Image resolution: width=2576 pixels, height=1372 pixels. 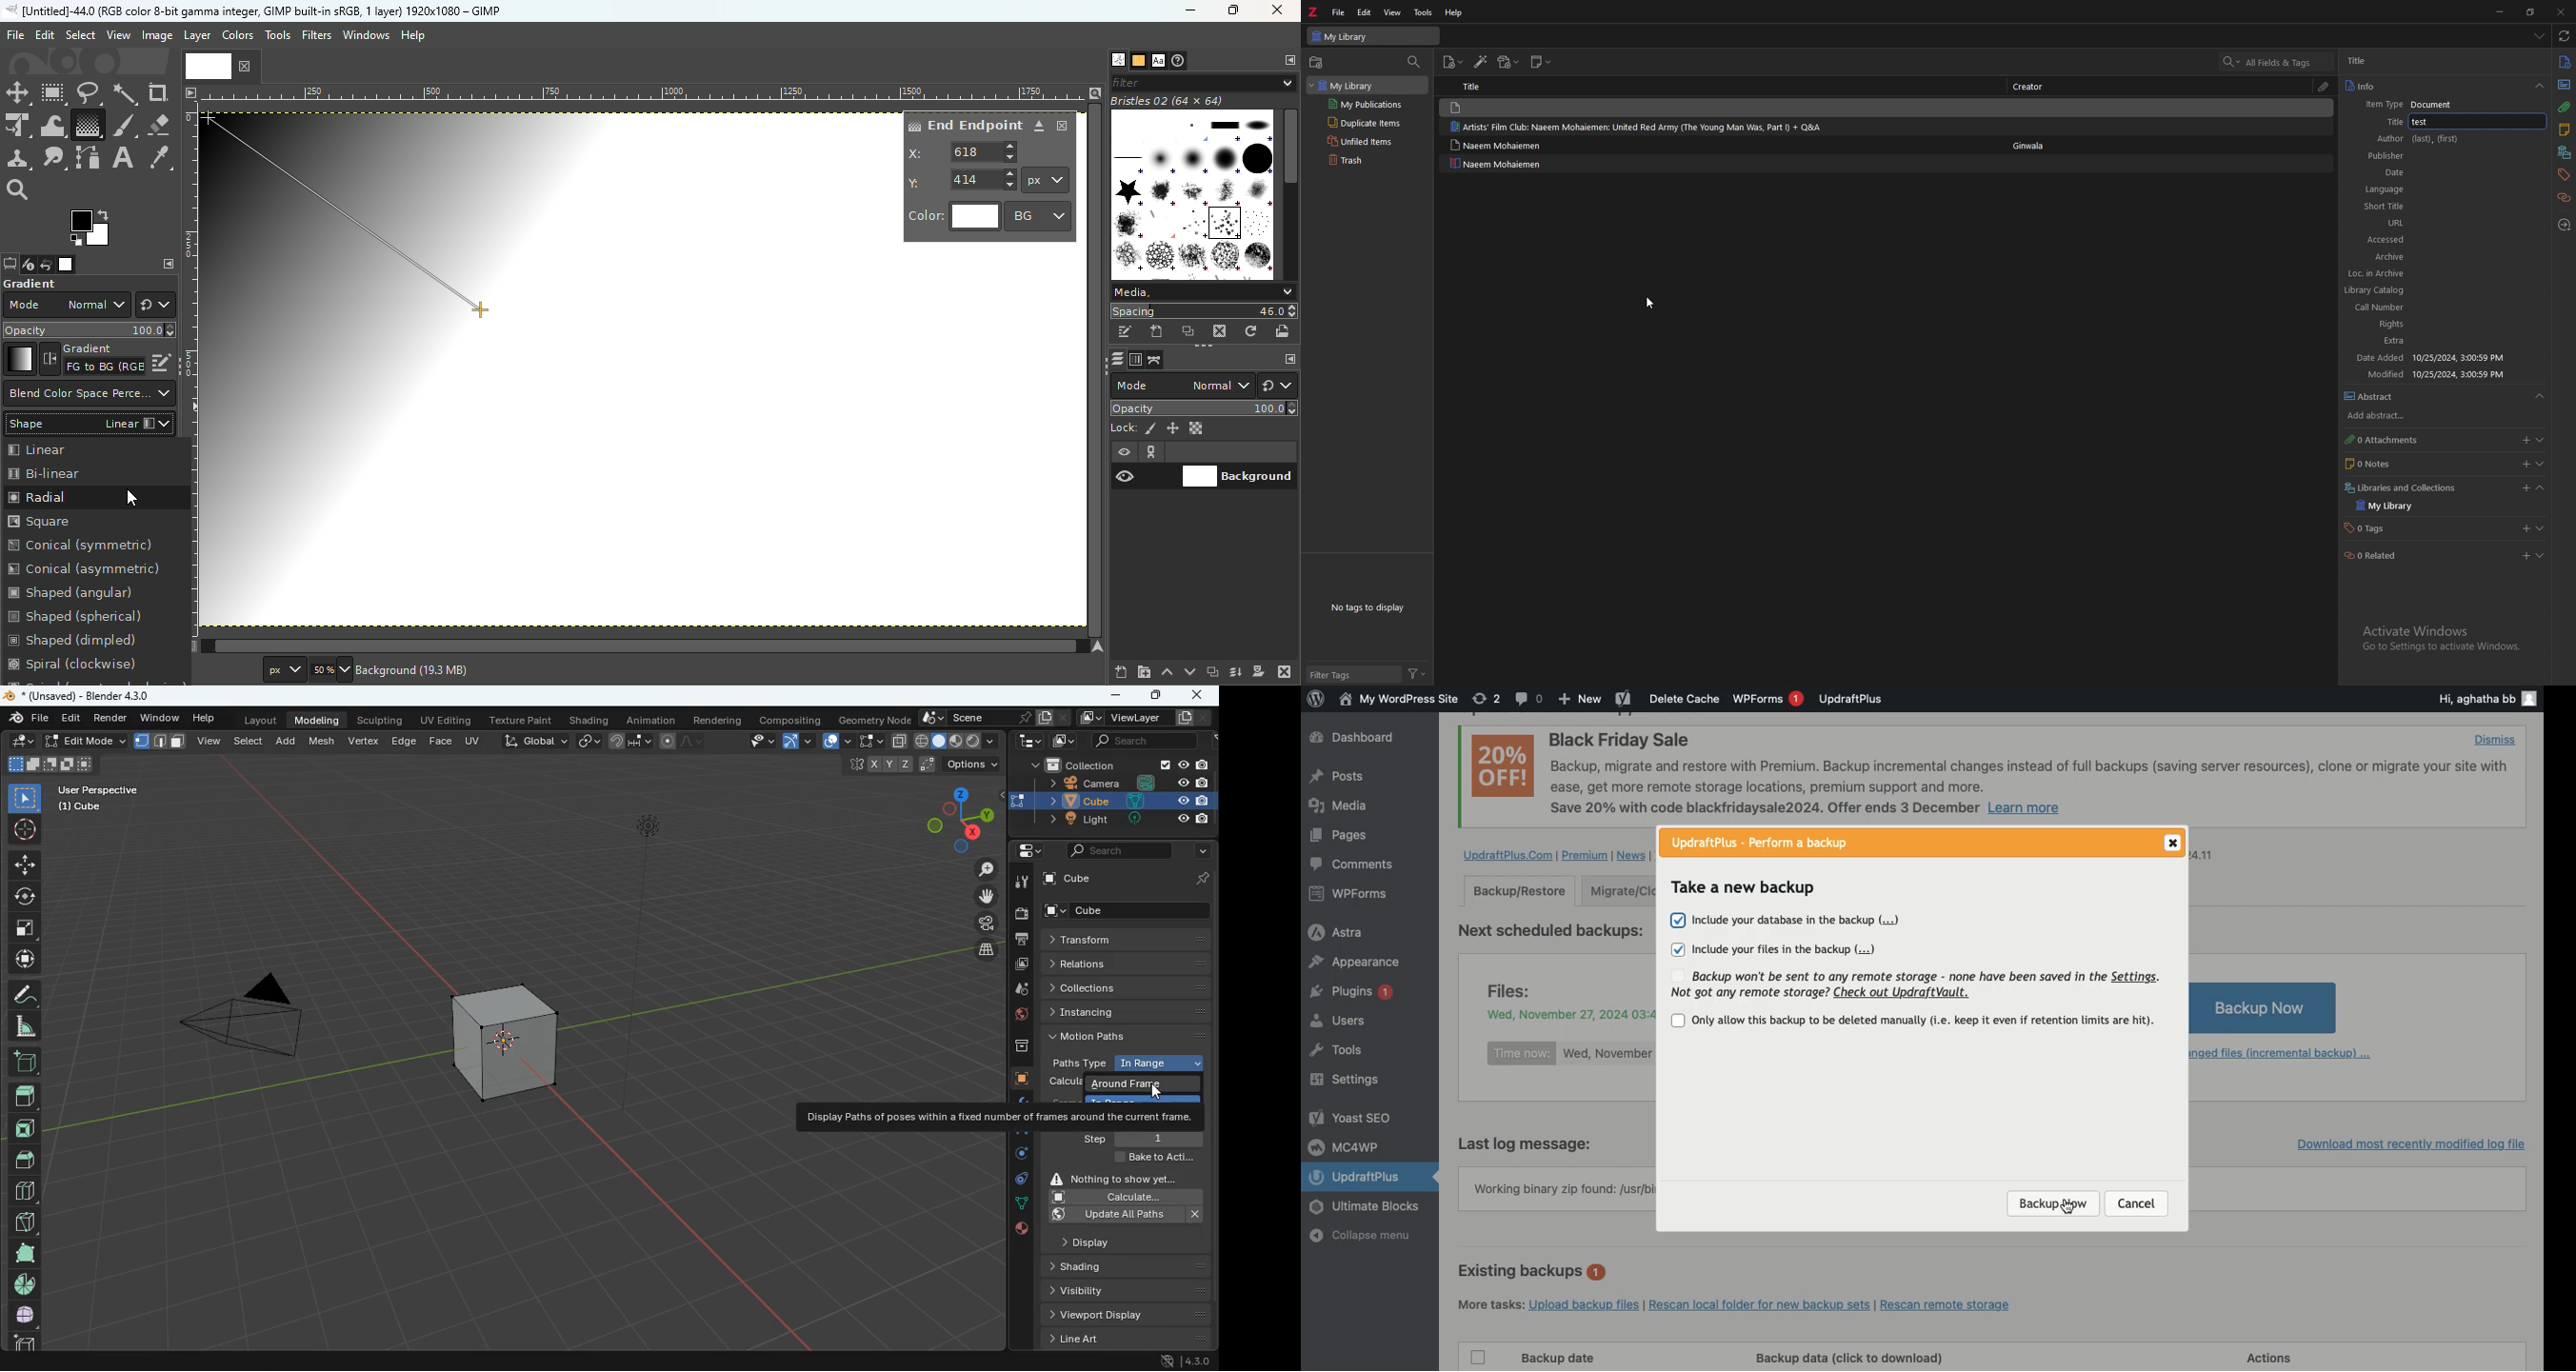 I want to click on Create a duplicate of the layer and add it to the image, so click(x=1211, y=673).